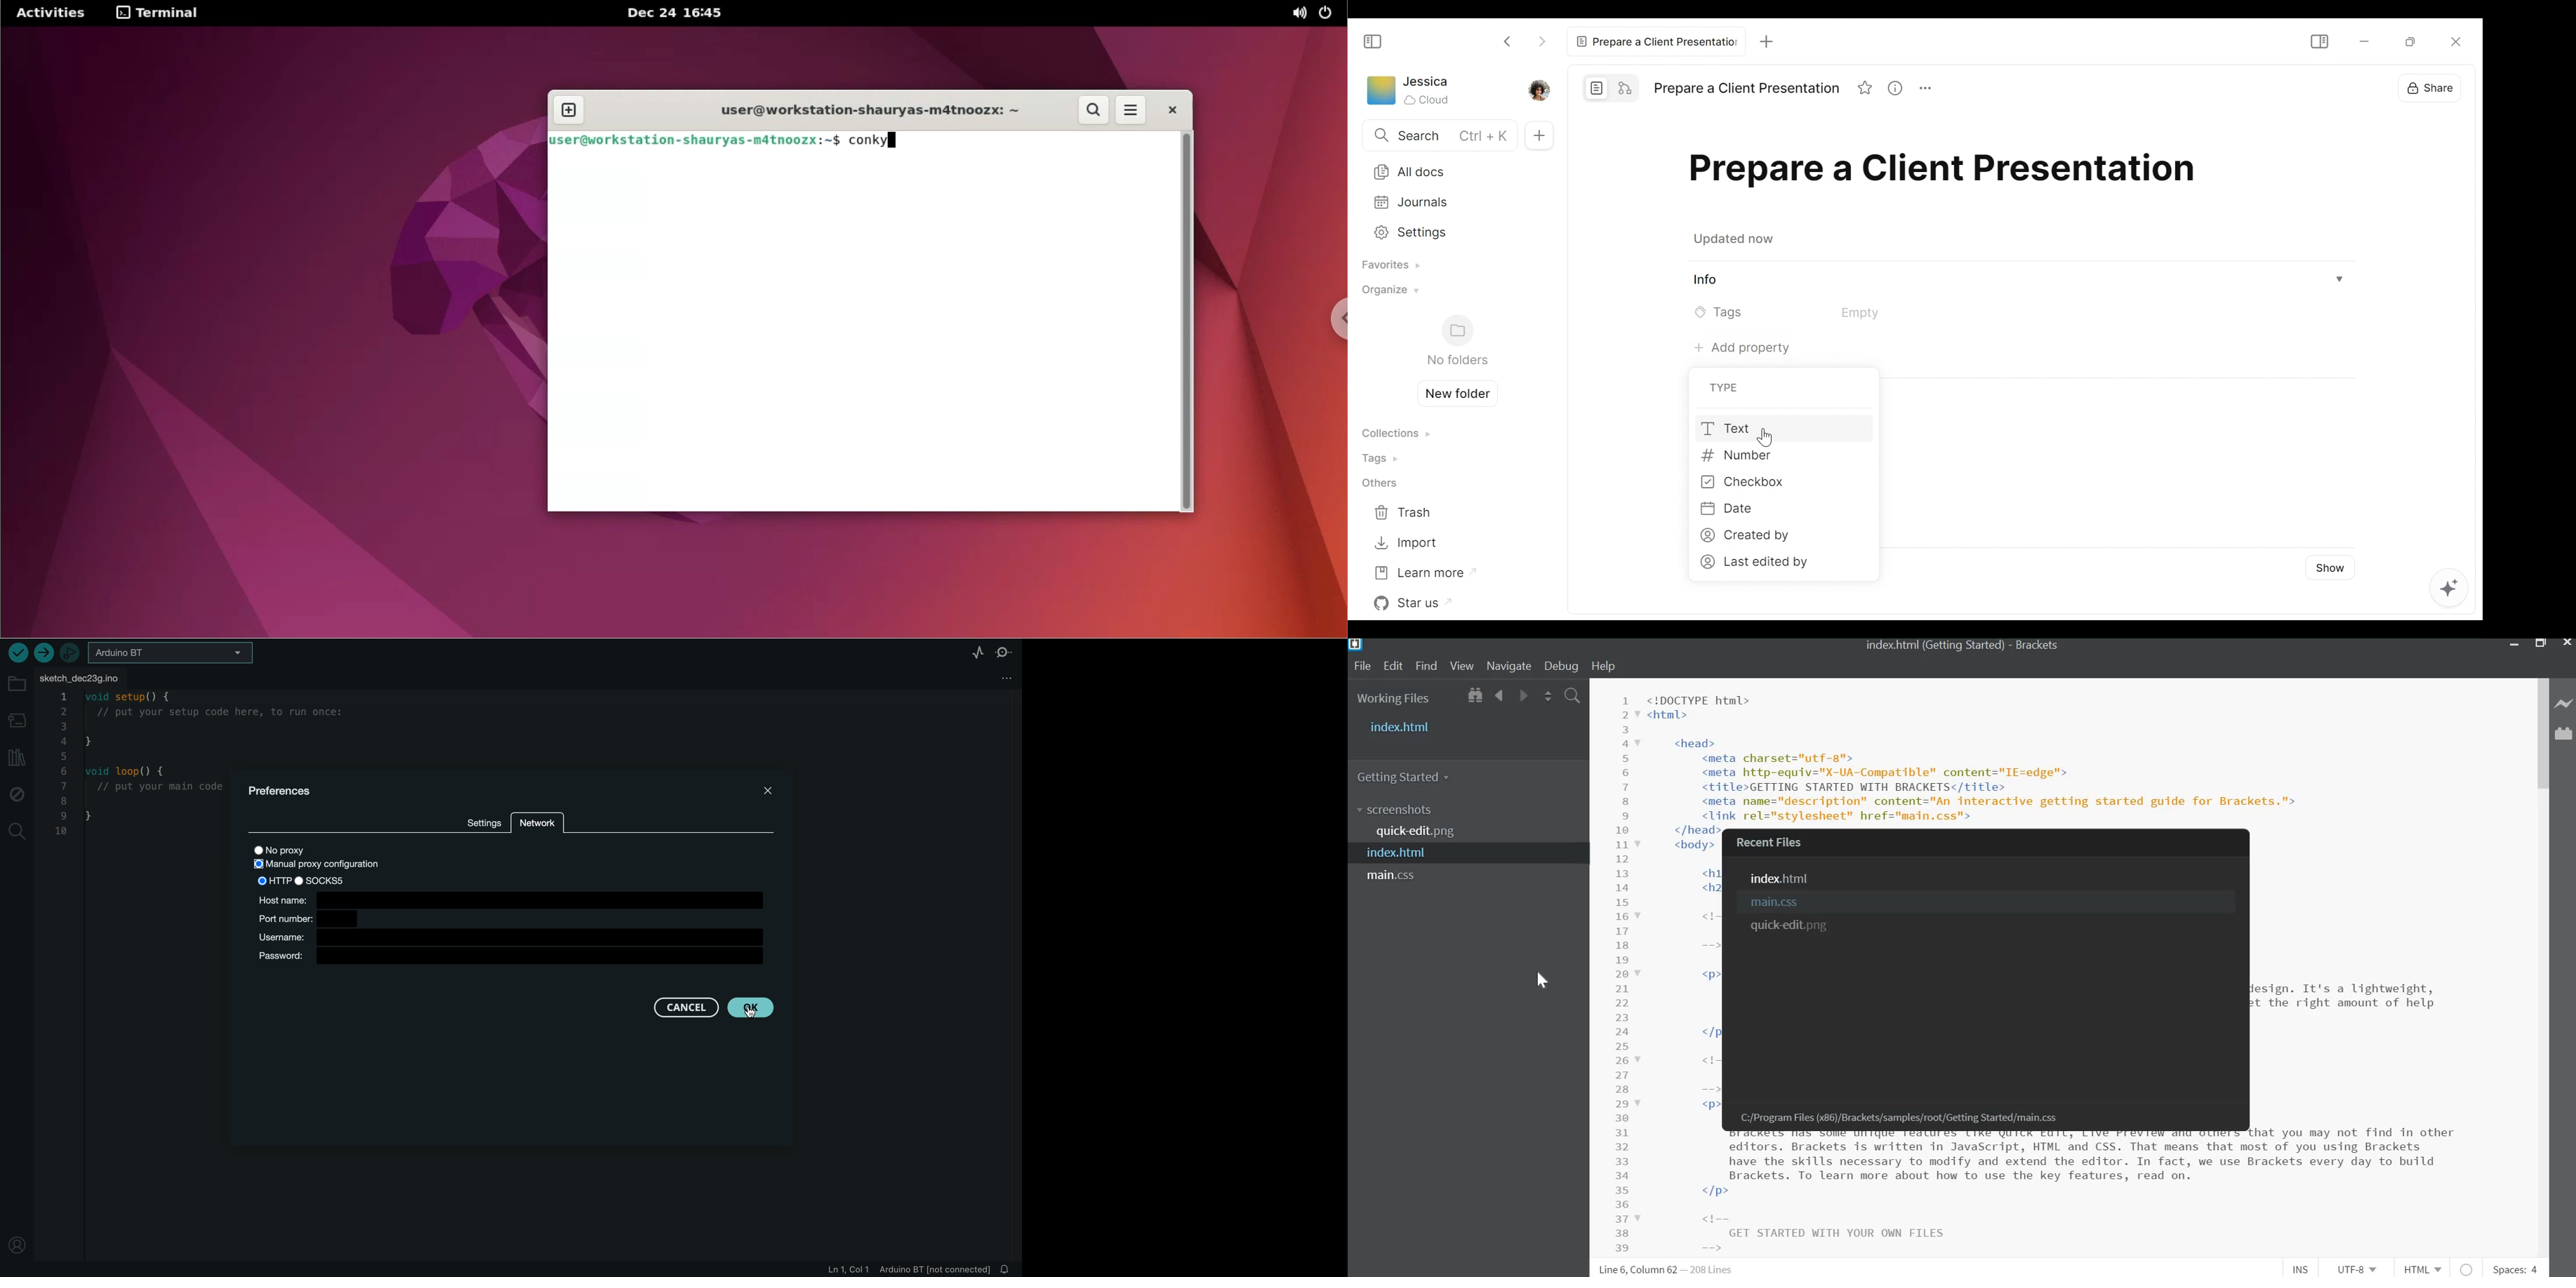 Image resolution: width=2576 pixels, height=1288 pixels. What do you see at coordinates (1770, 41) in the screenshot?
I see `New Tab` at bounding box center [1770, 41].